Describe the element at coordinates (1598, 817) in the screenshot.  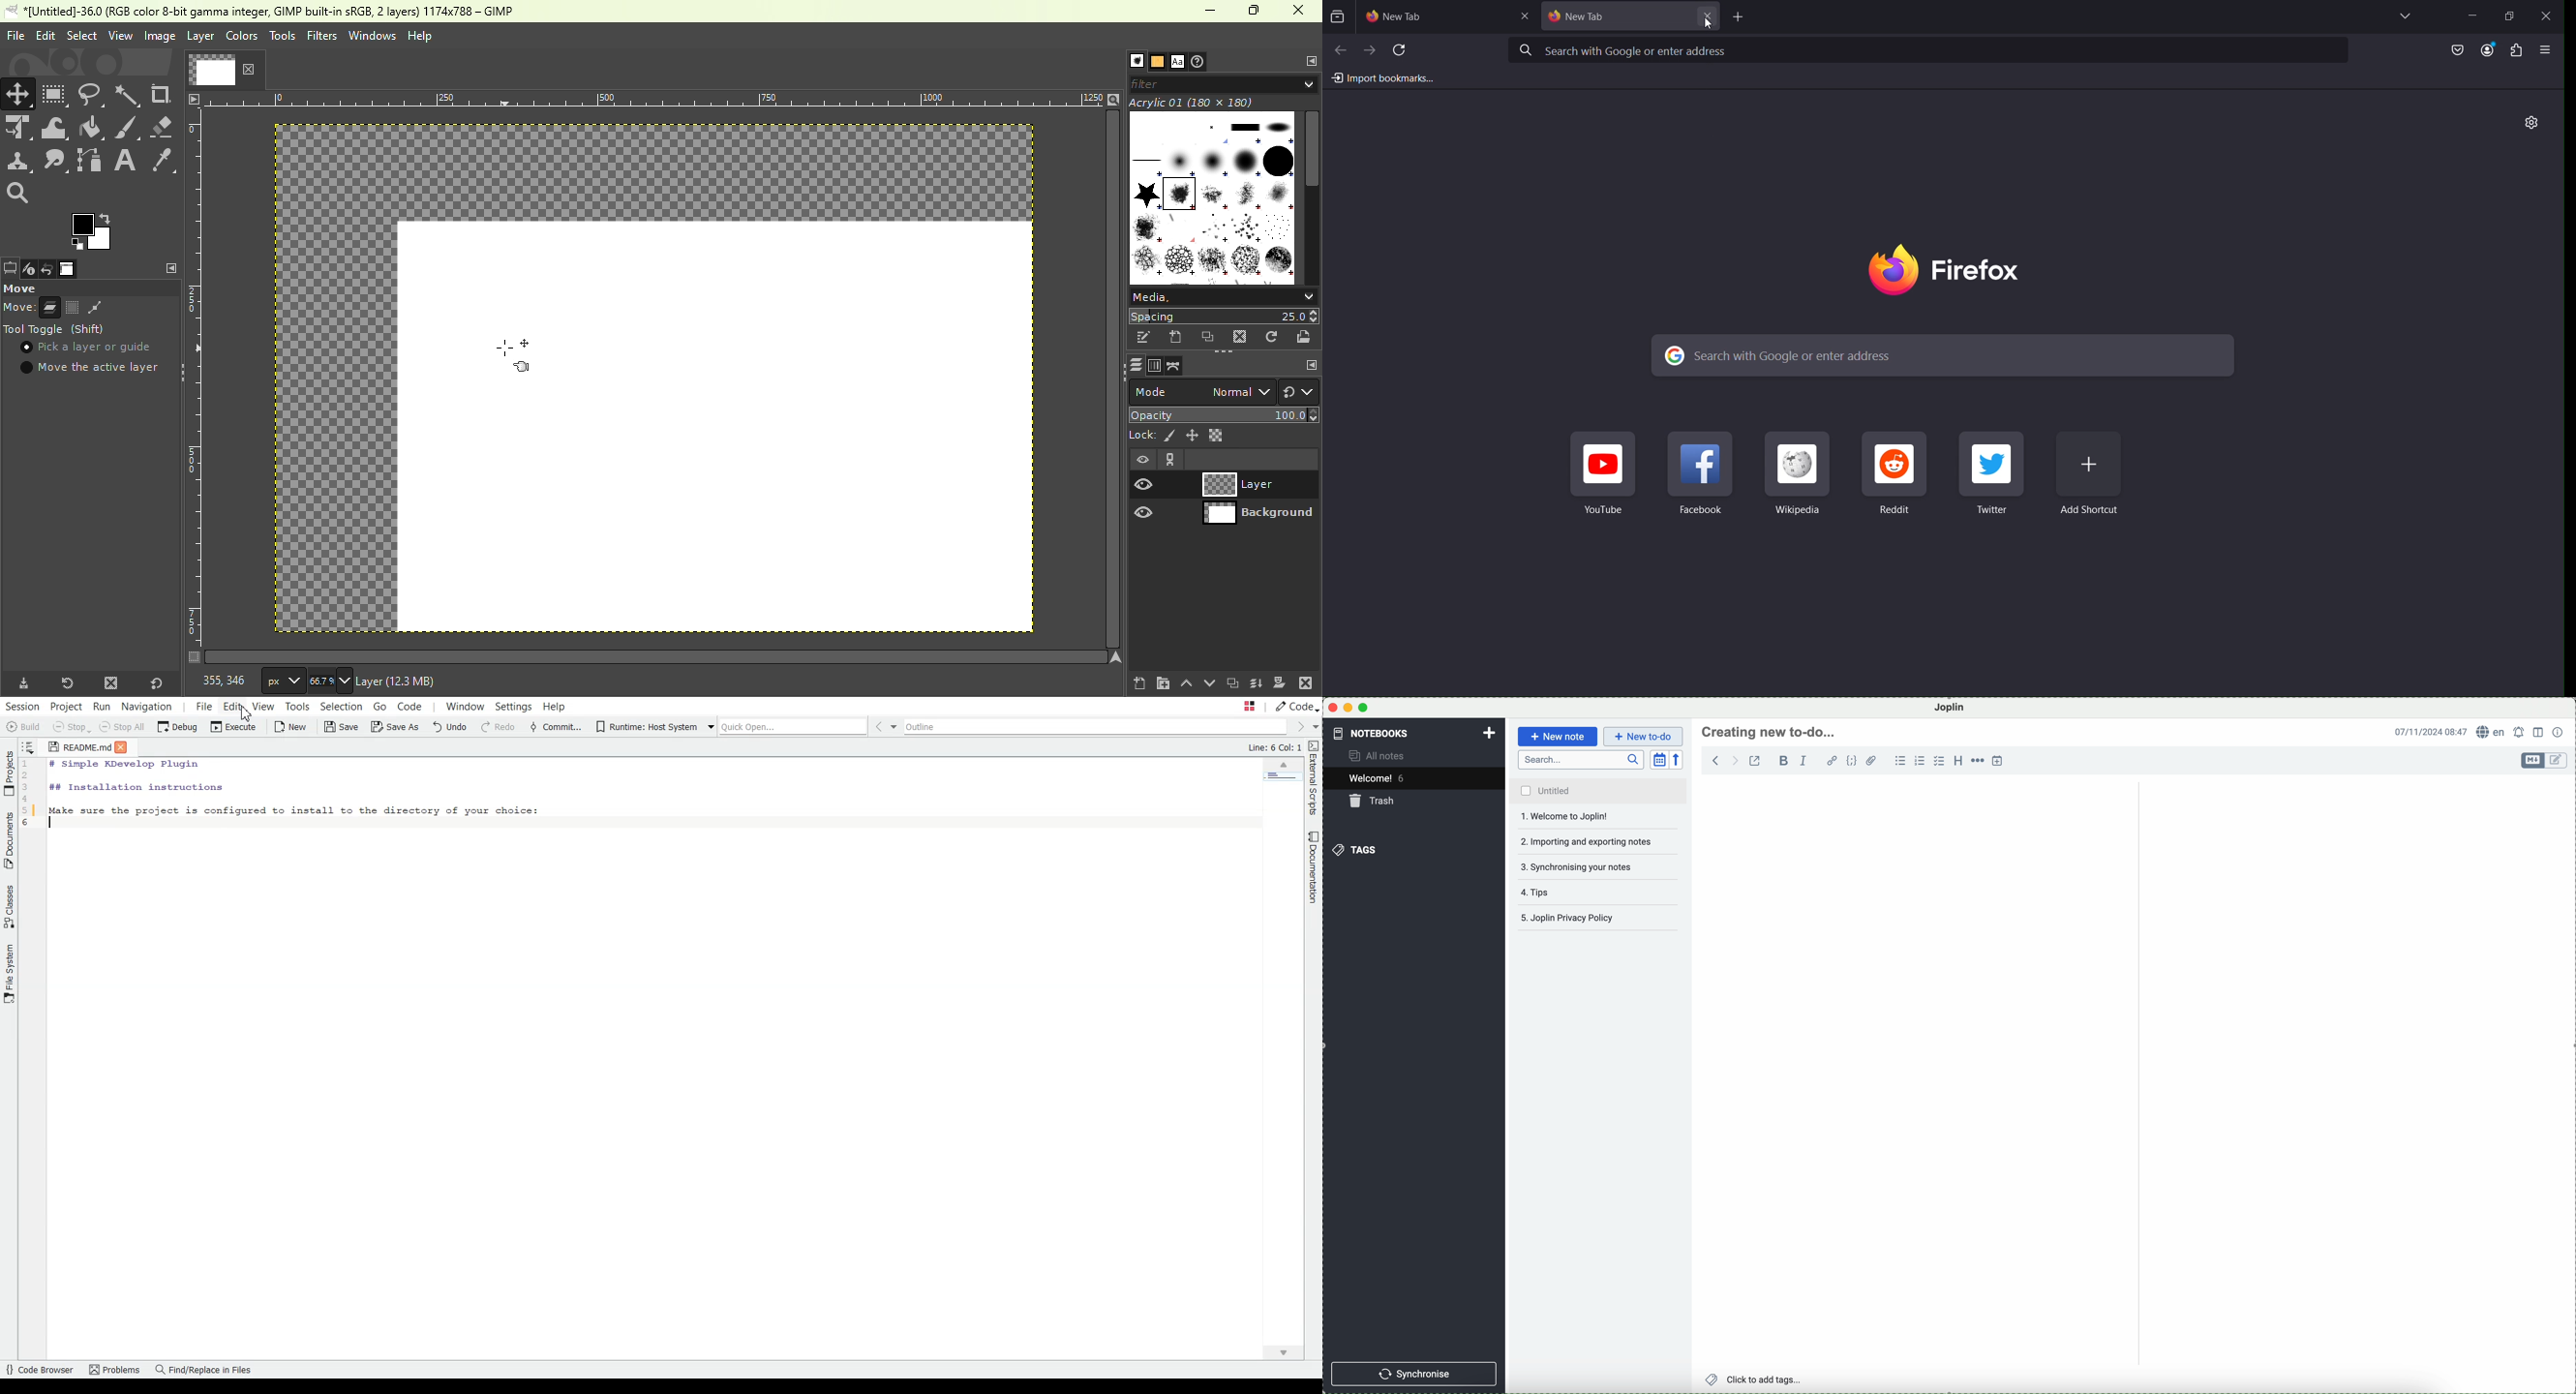
I see `welcome to Joplin` at that location.